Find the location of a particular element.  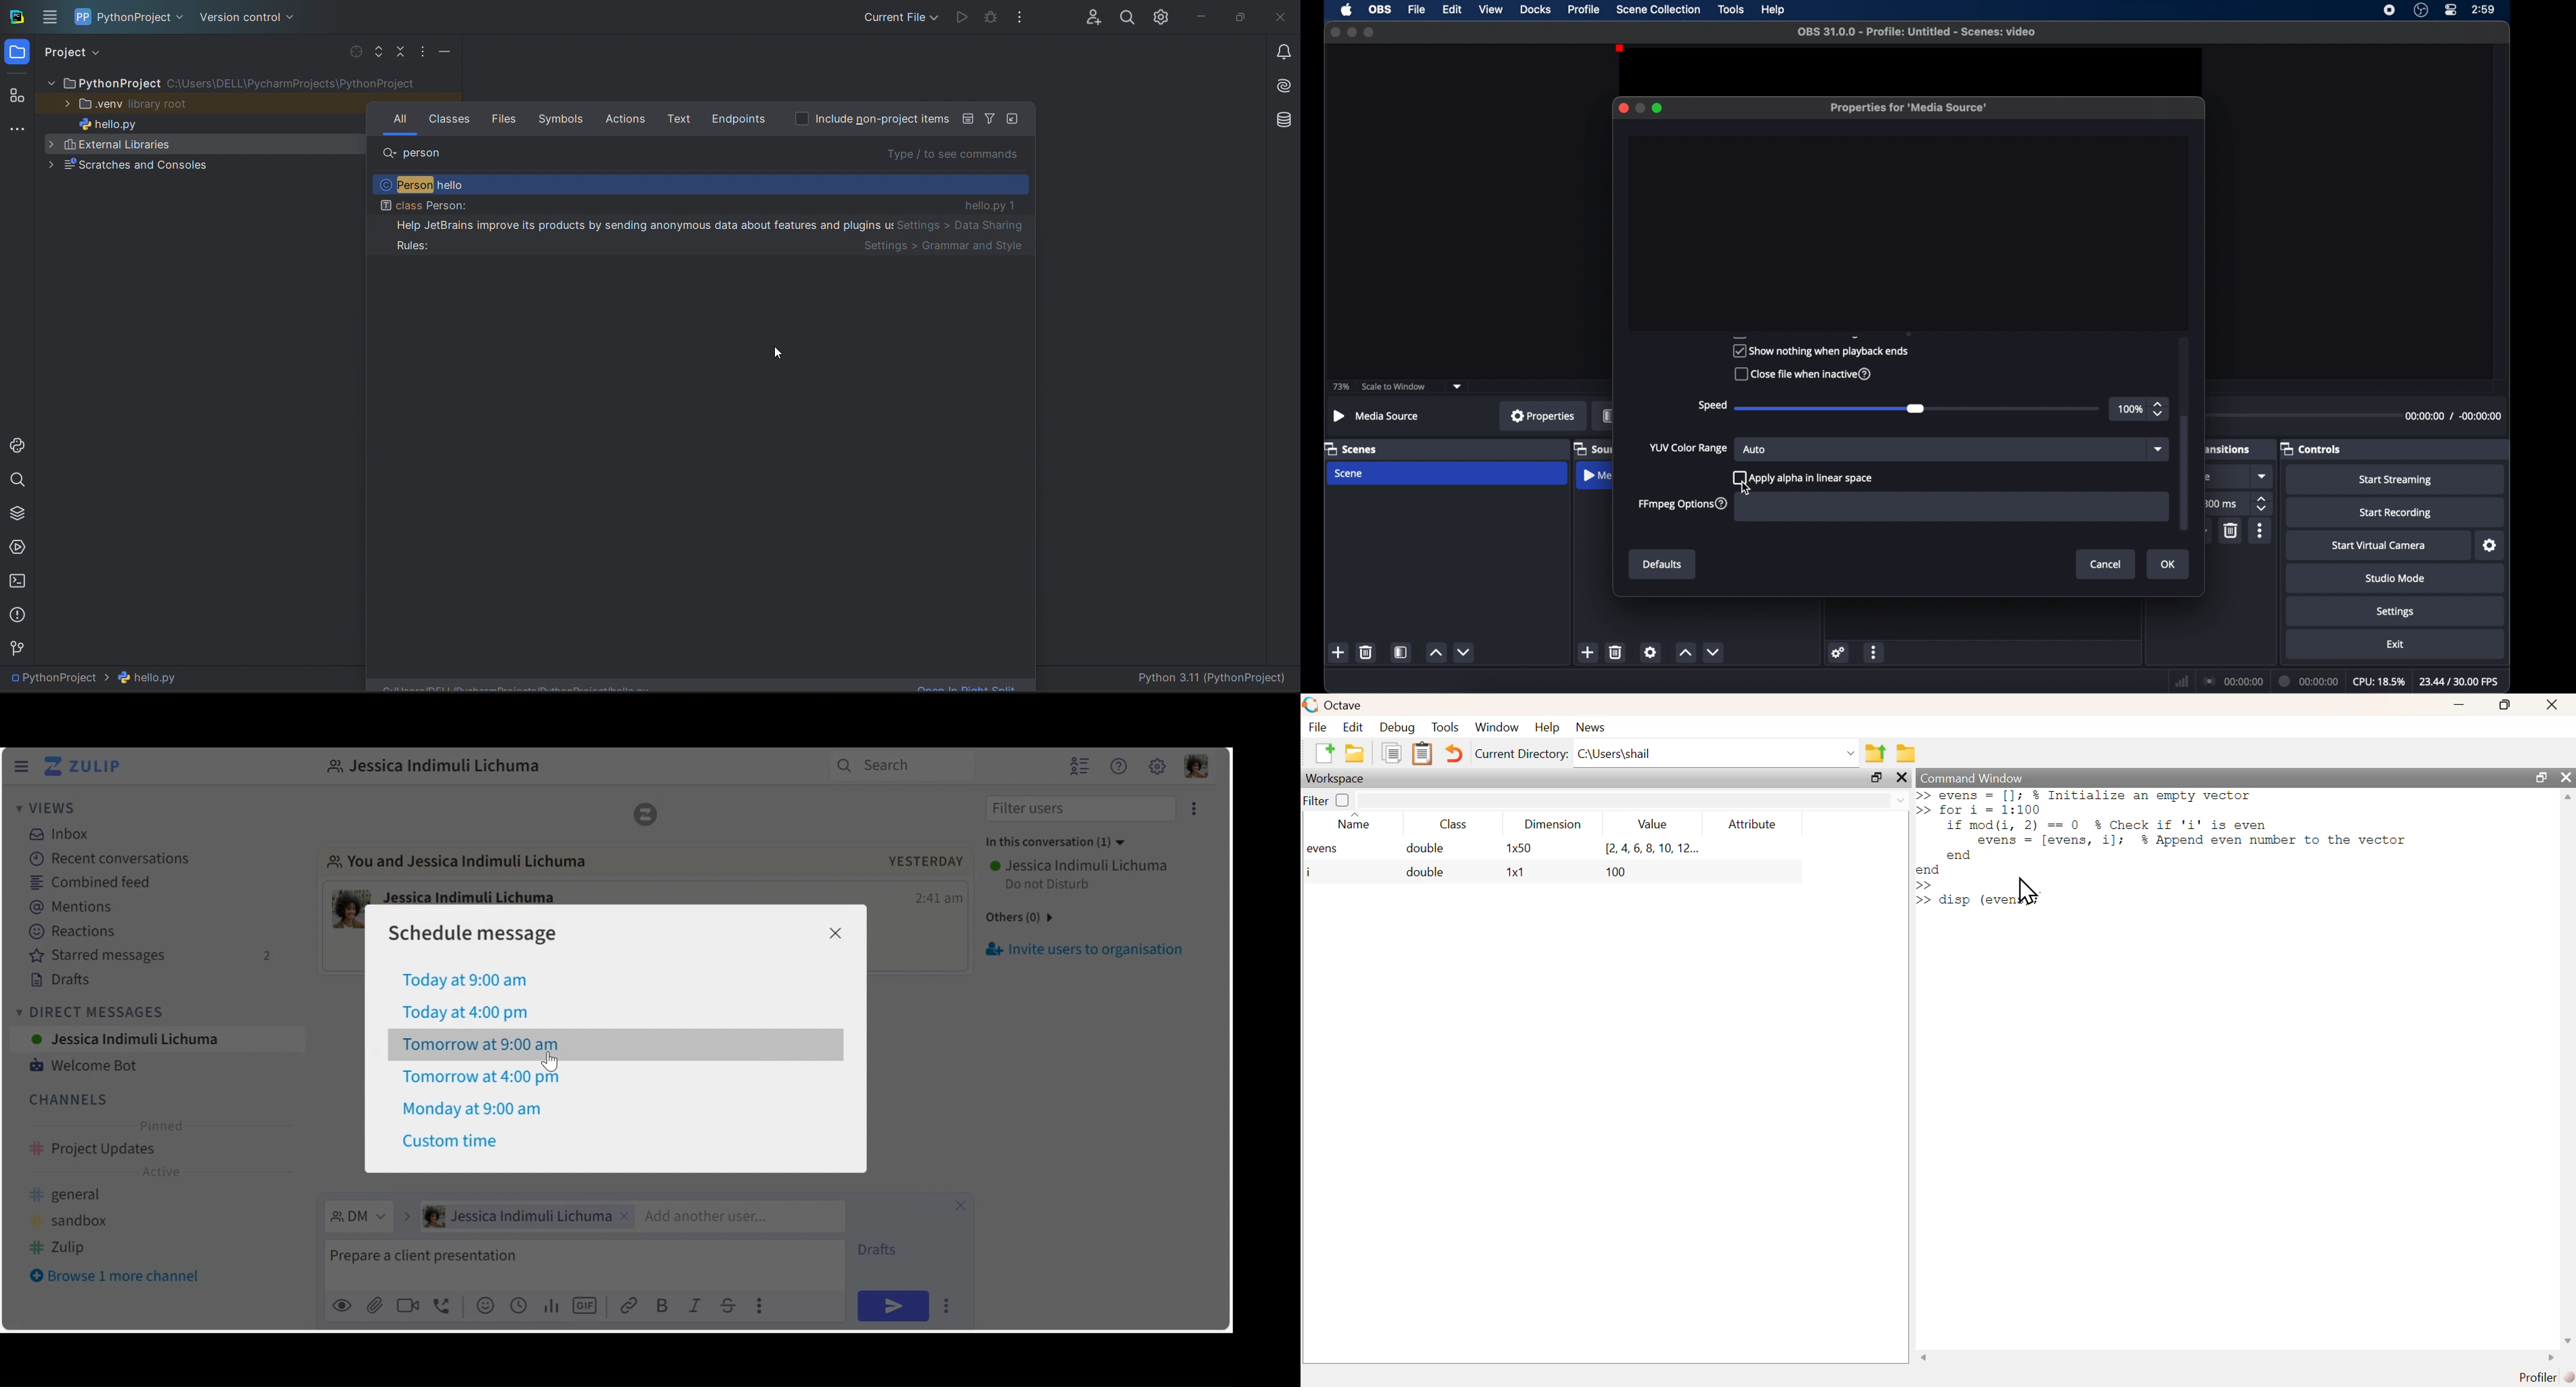

fps is located at coordinates (2460, 681).